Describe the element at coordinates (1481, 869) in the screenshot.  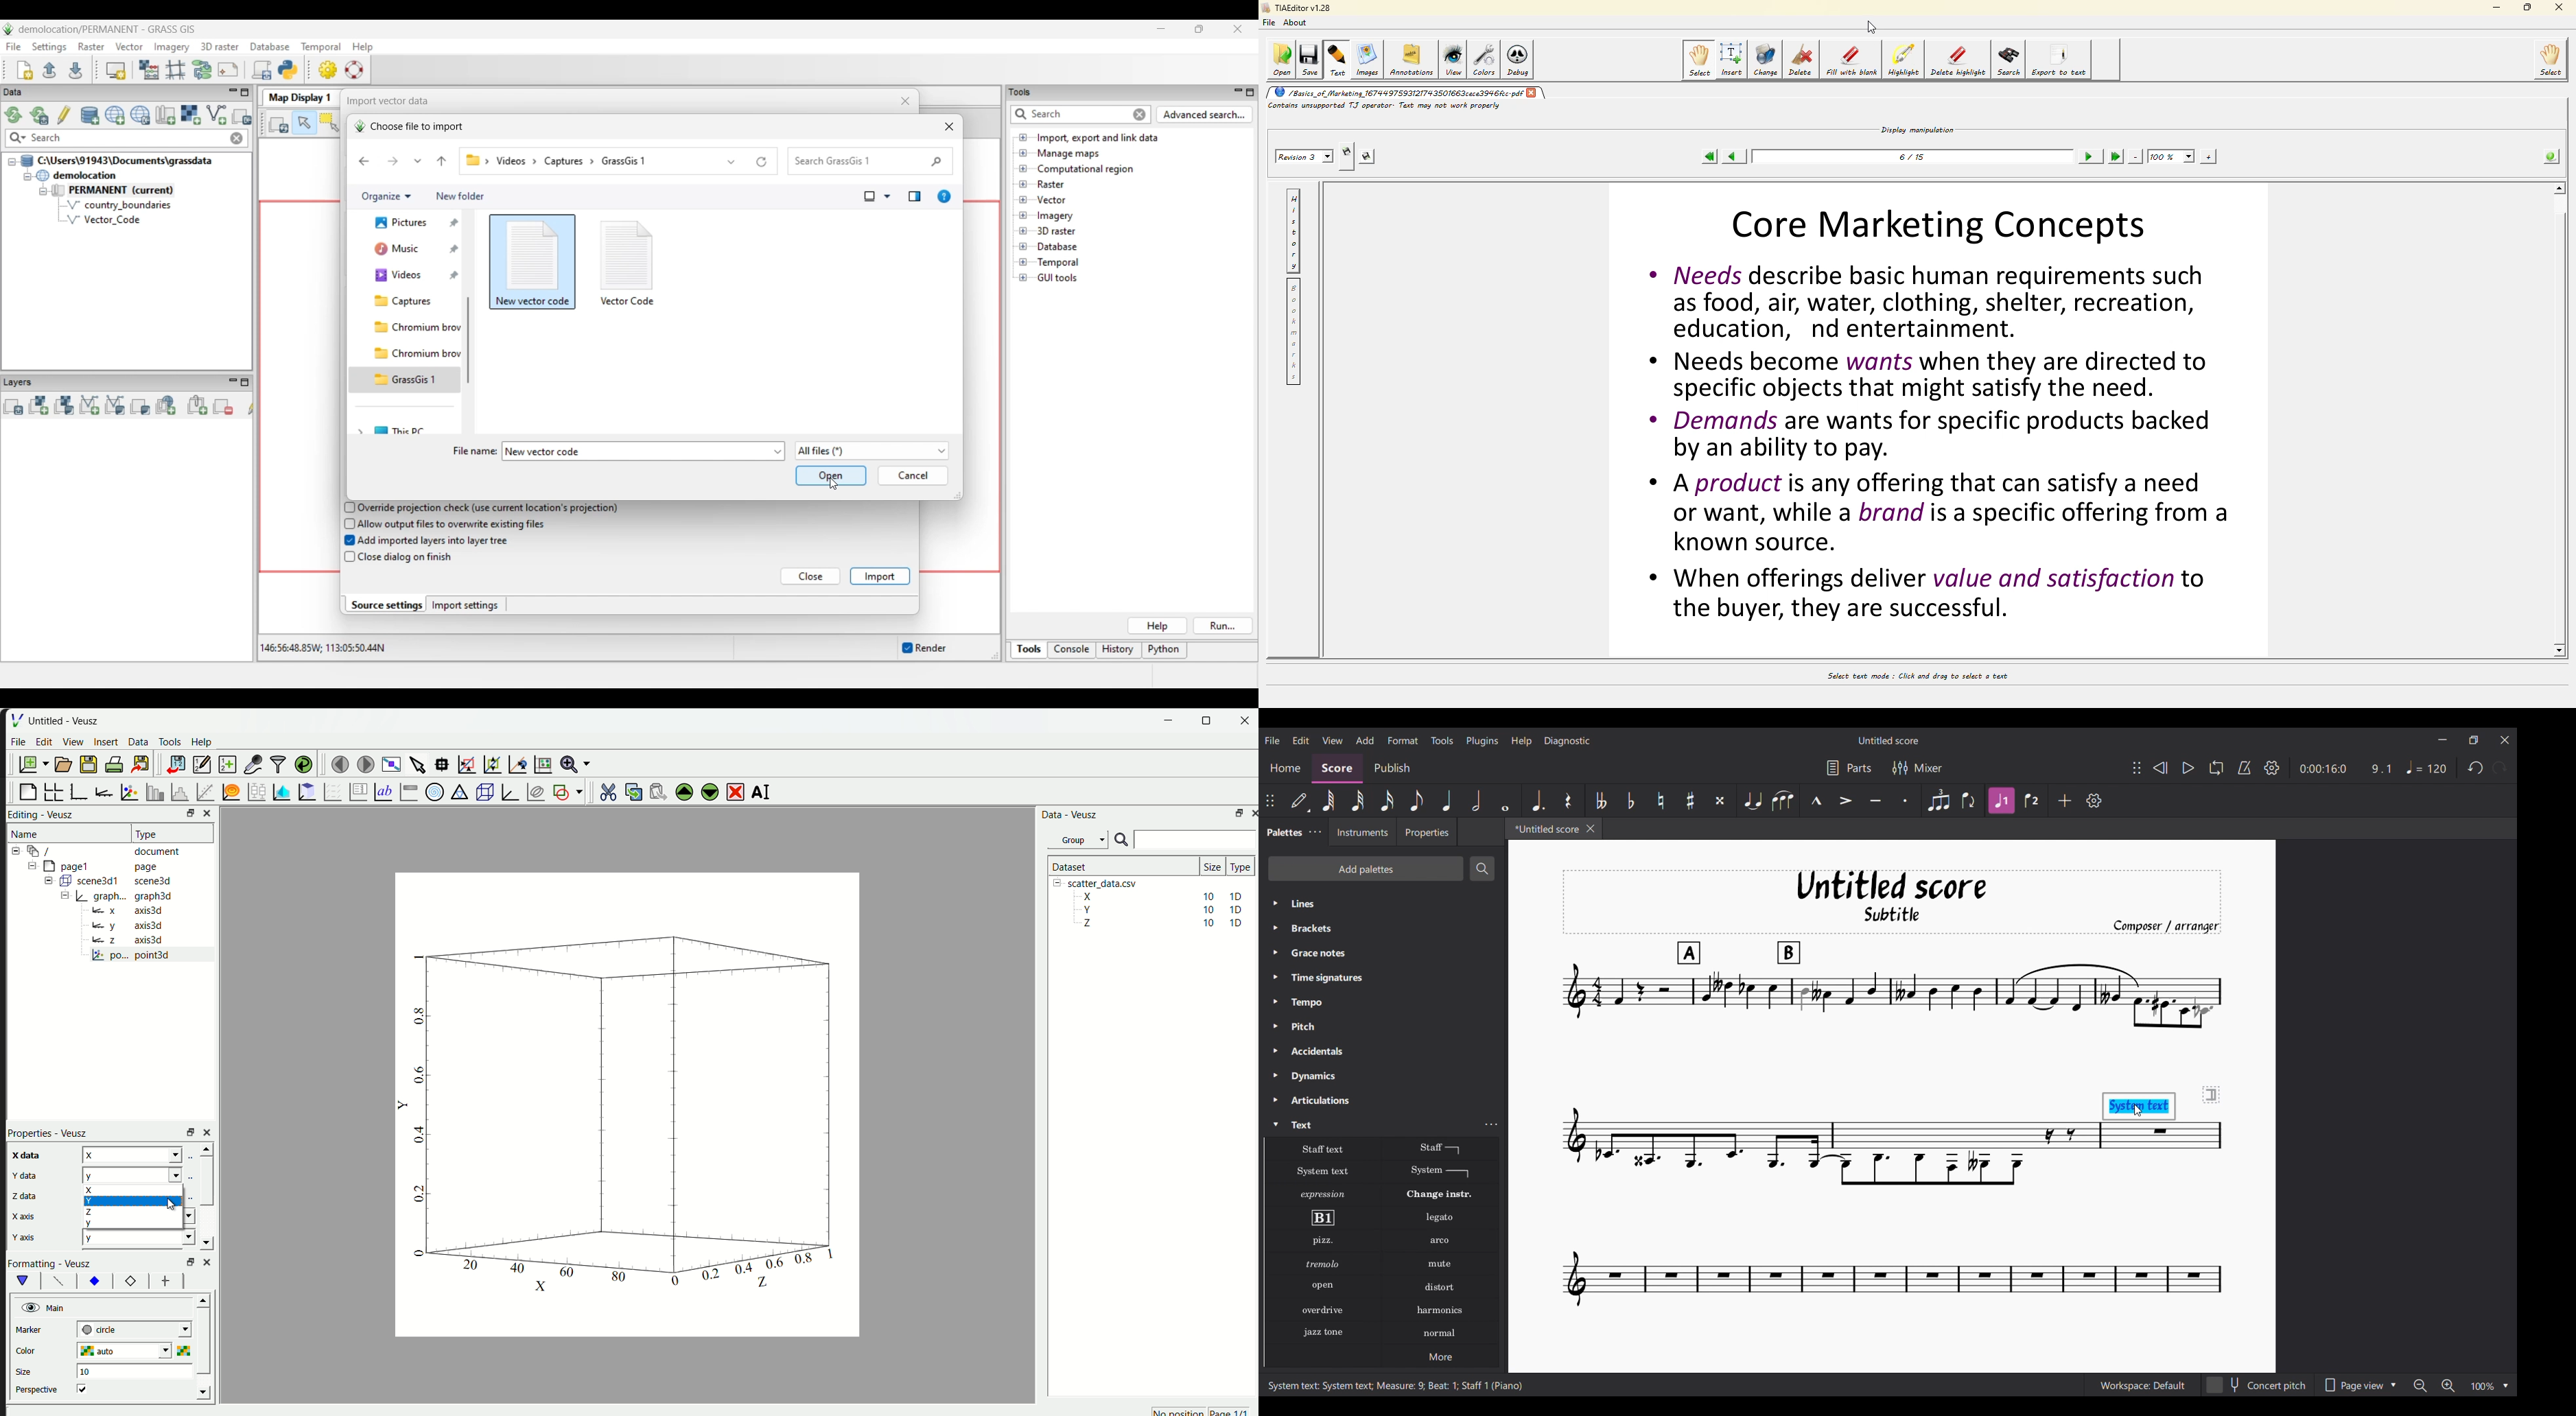
I see `Search` at that location.